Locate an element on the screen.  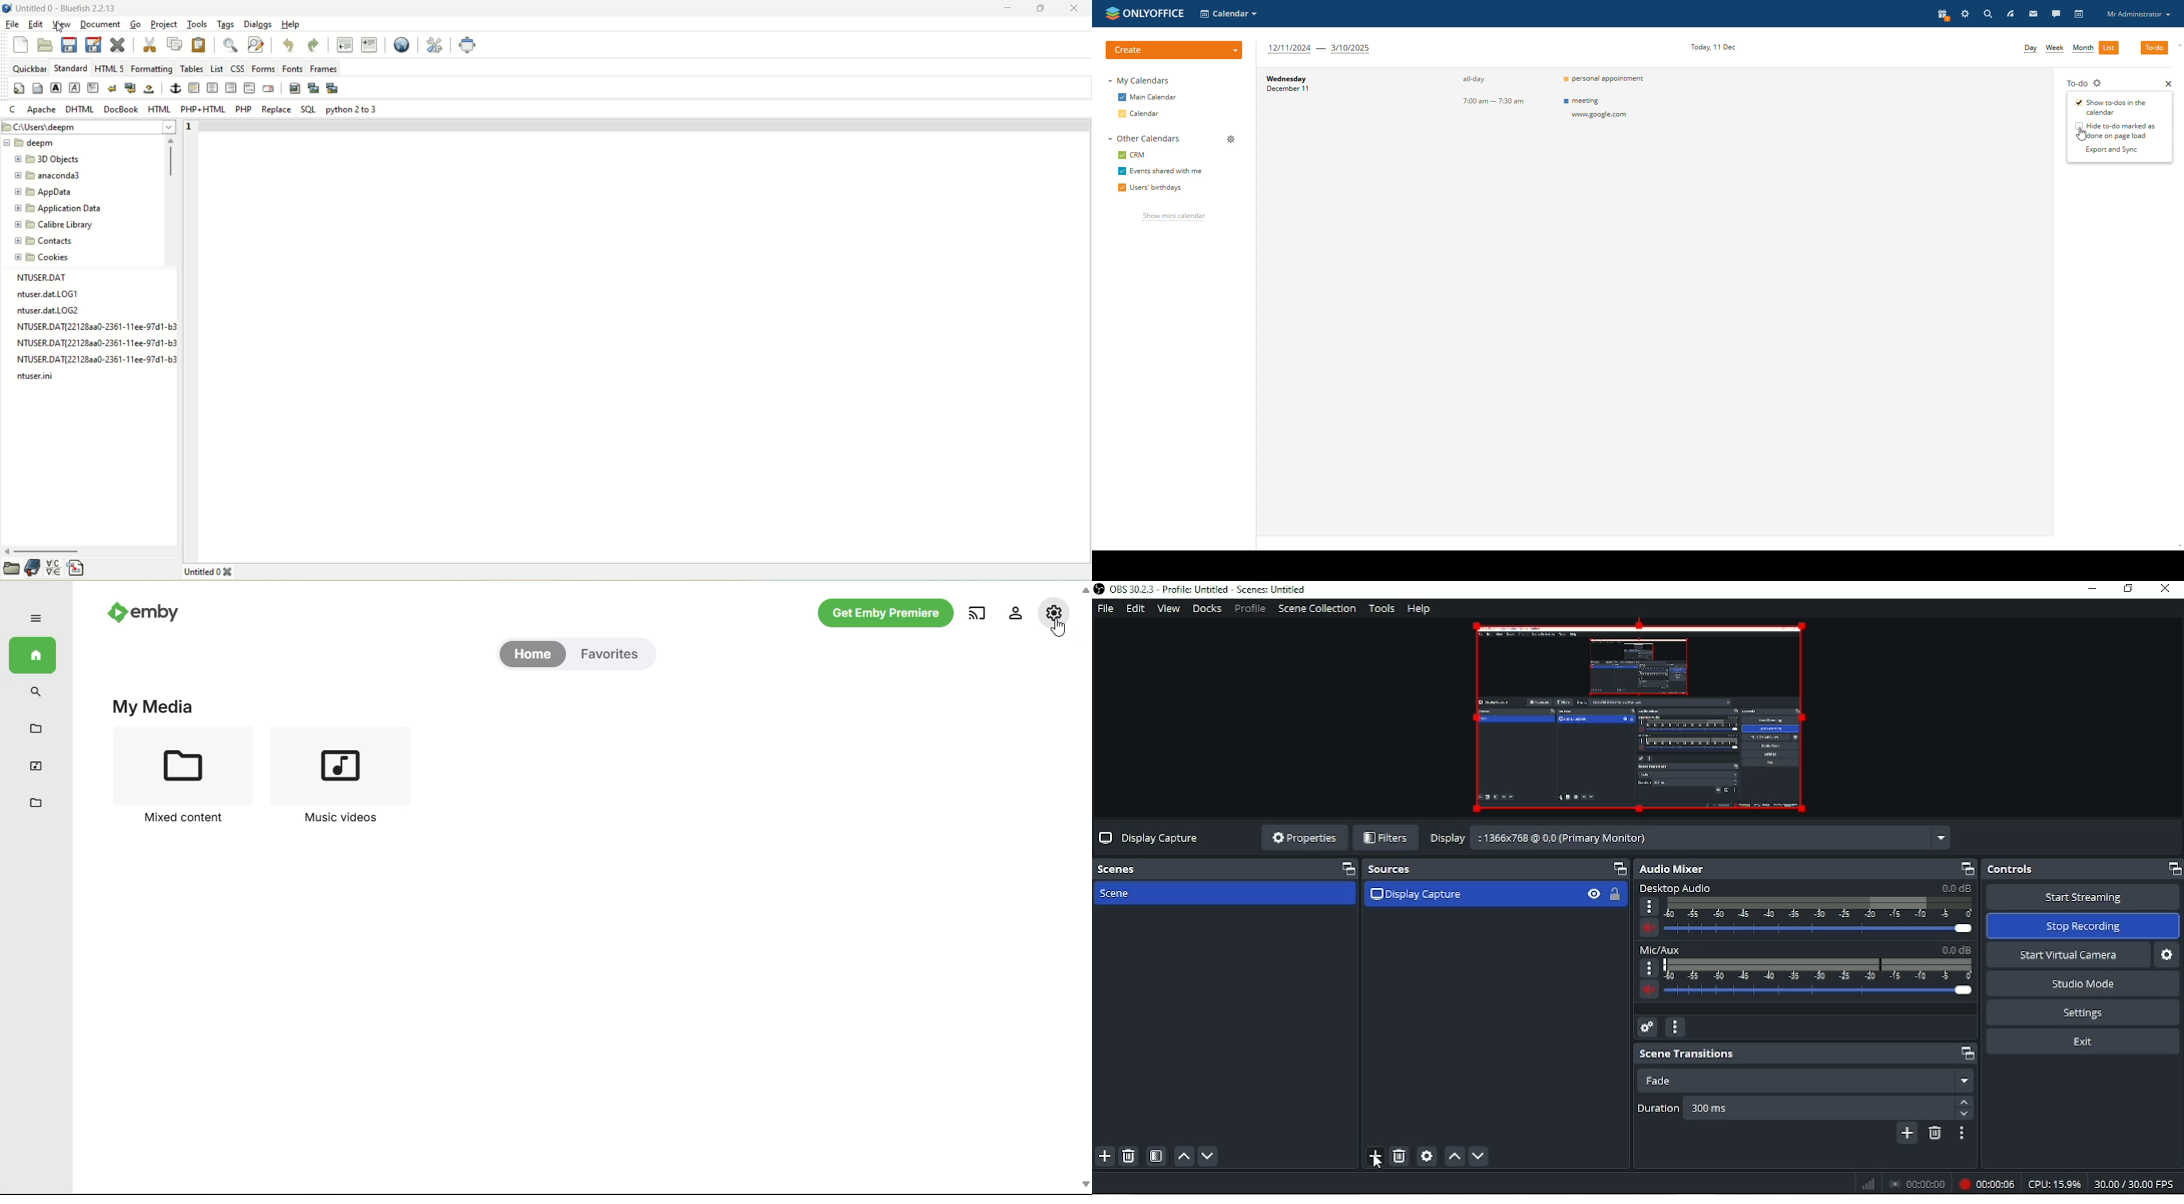
Settings is located at coordinates (2082, 1012).